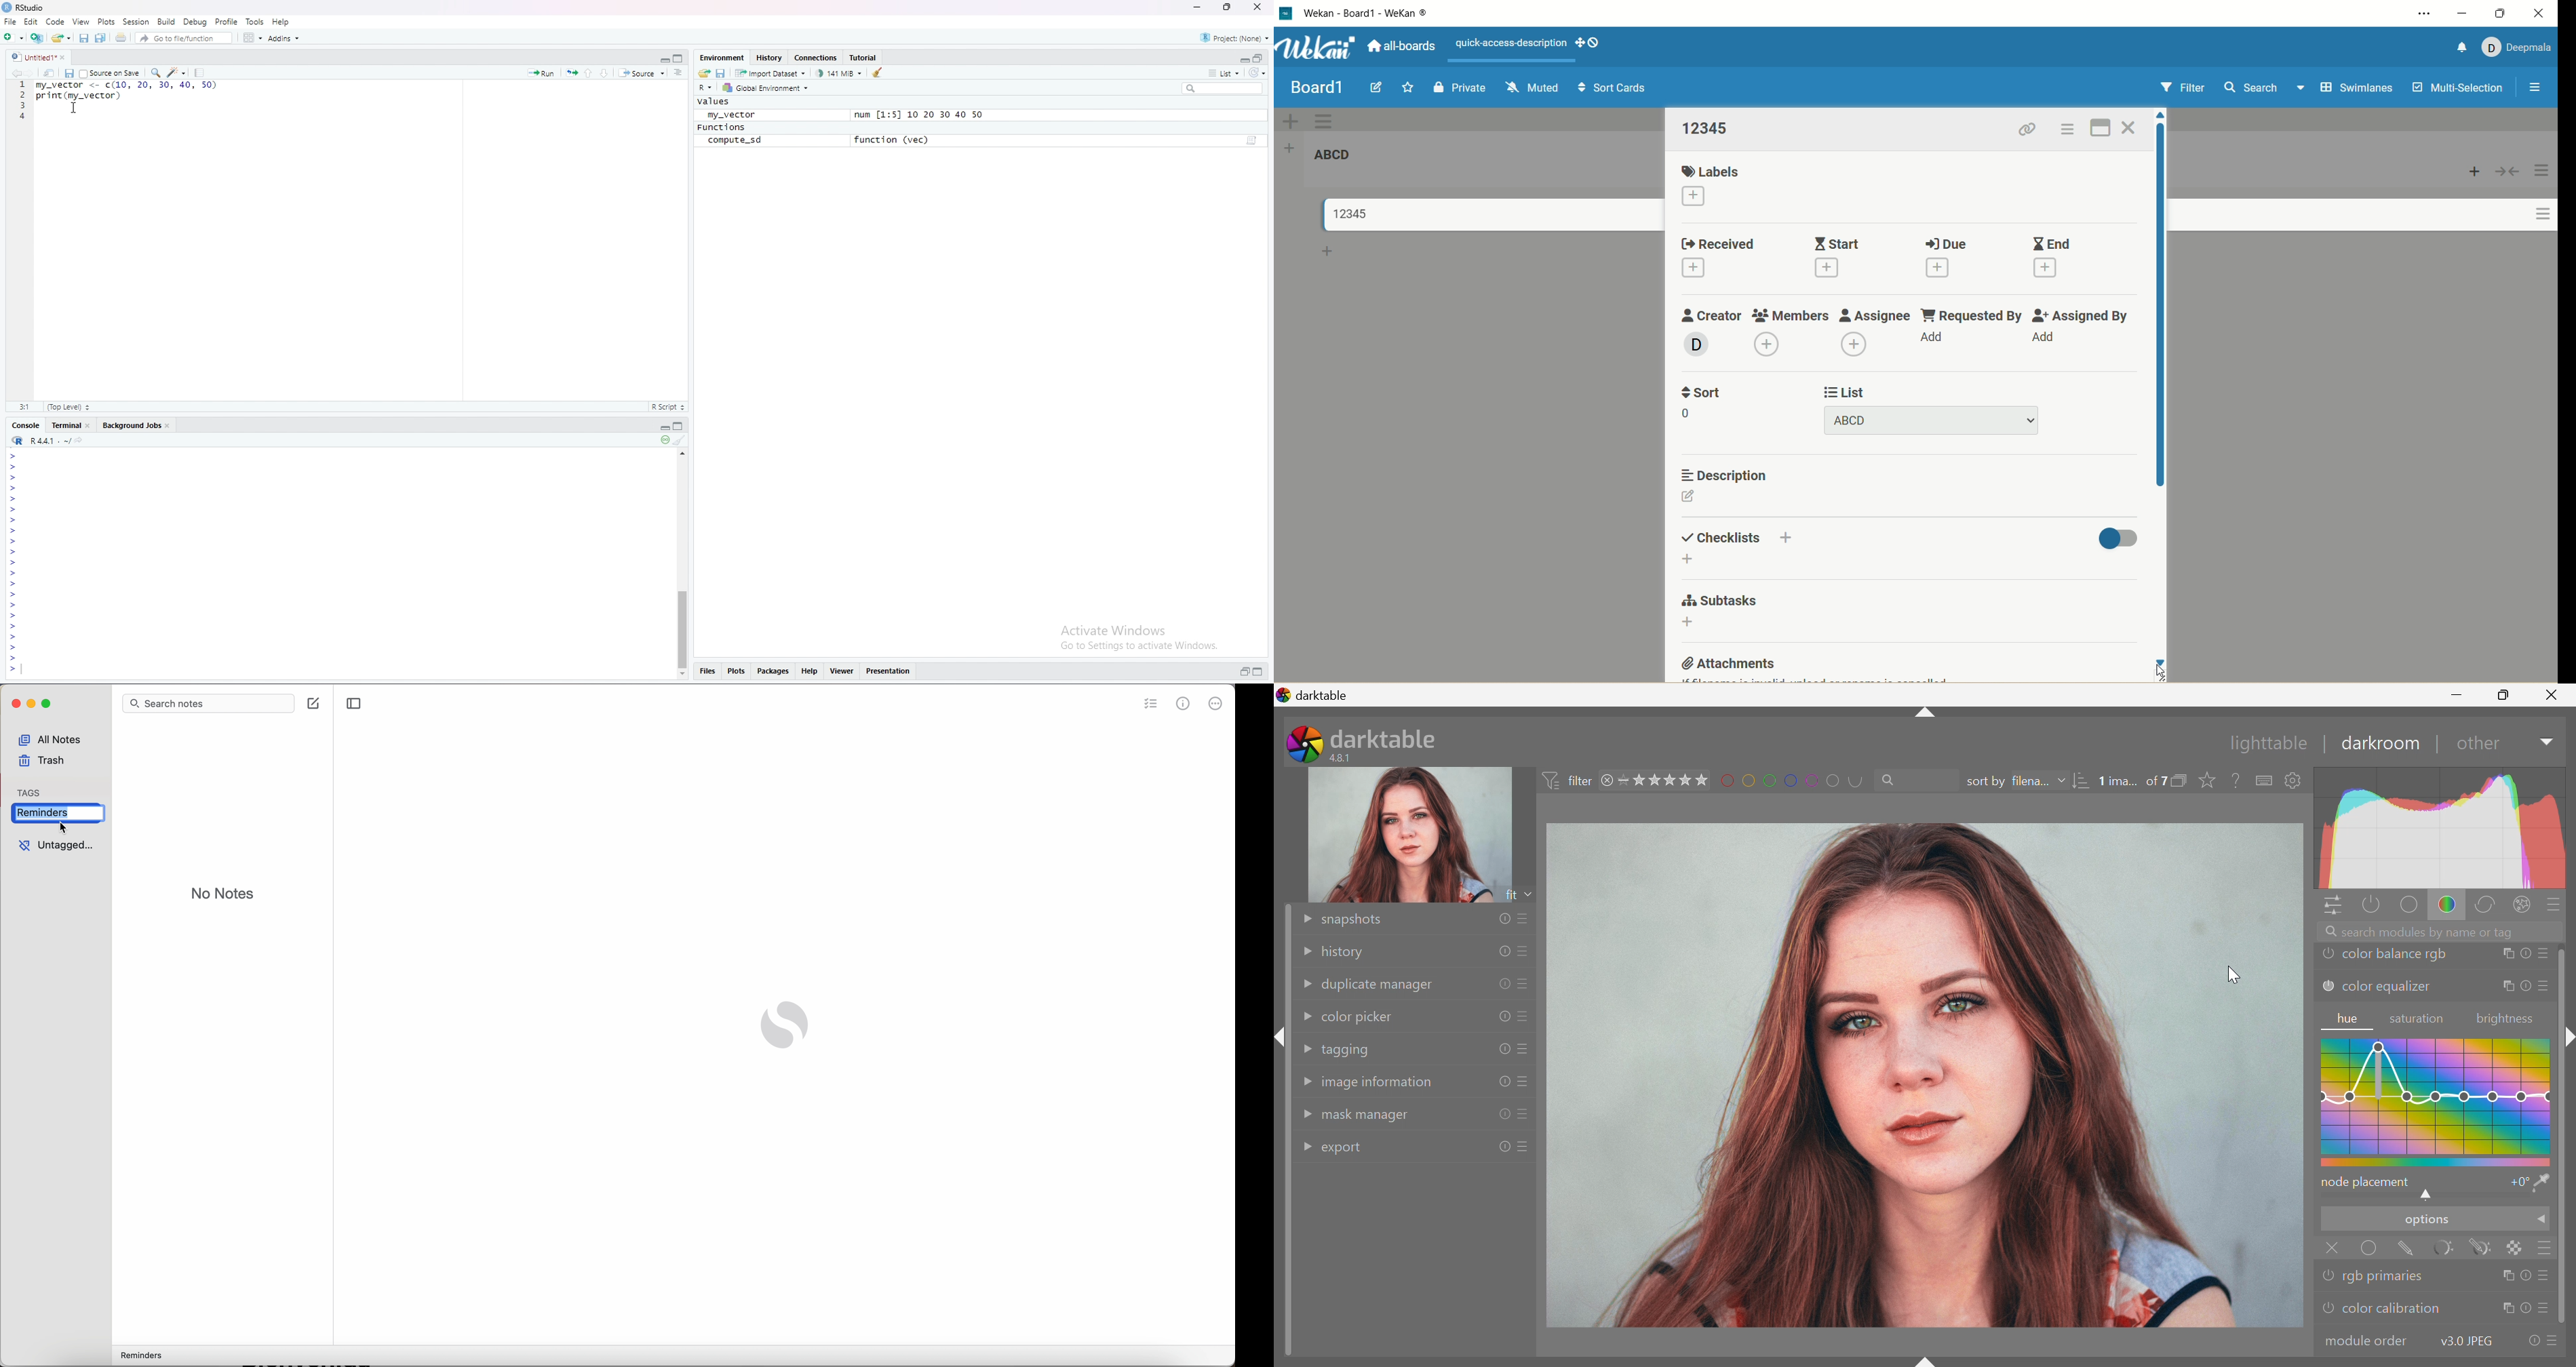 This screenshot has height=1372, width=2576. What do you see at coordinates (13, 498) in the screenshot?
I see `Prompt Cursor` at bounding box center [13, 498].